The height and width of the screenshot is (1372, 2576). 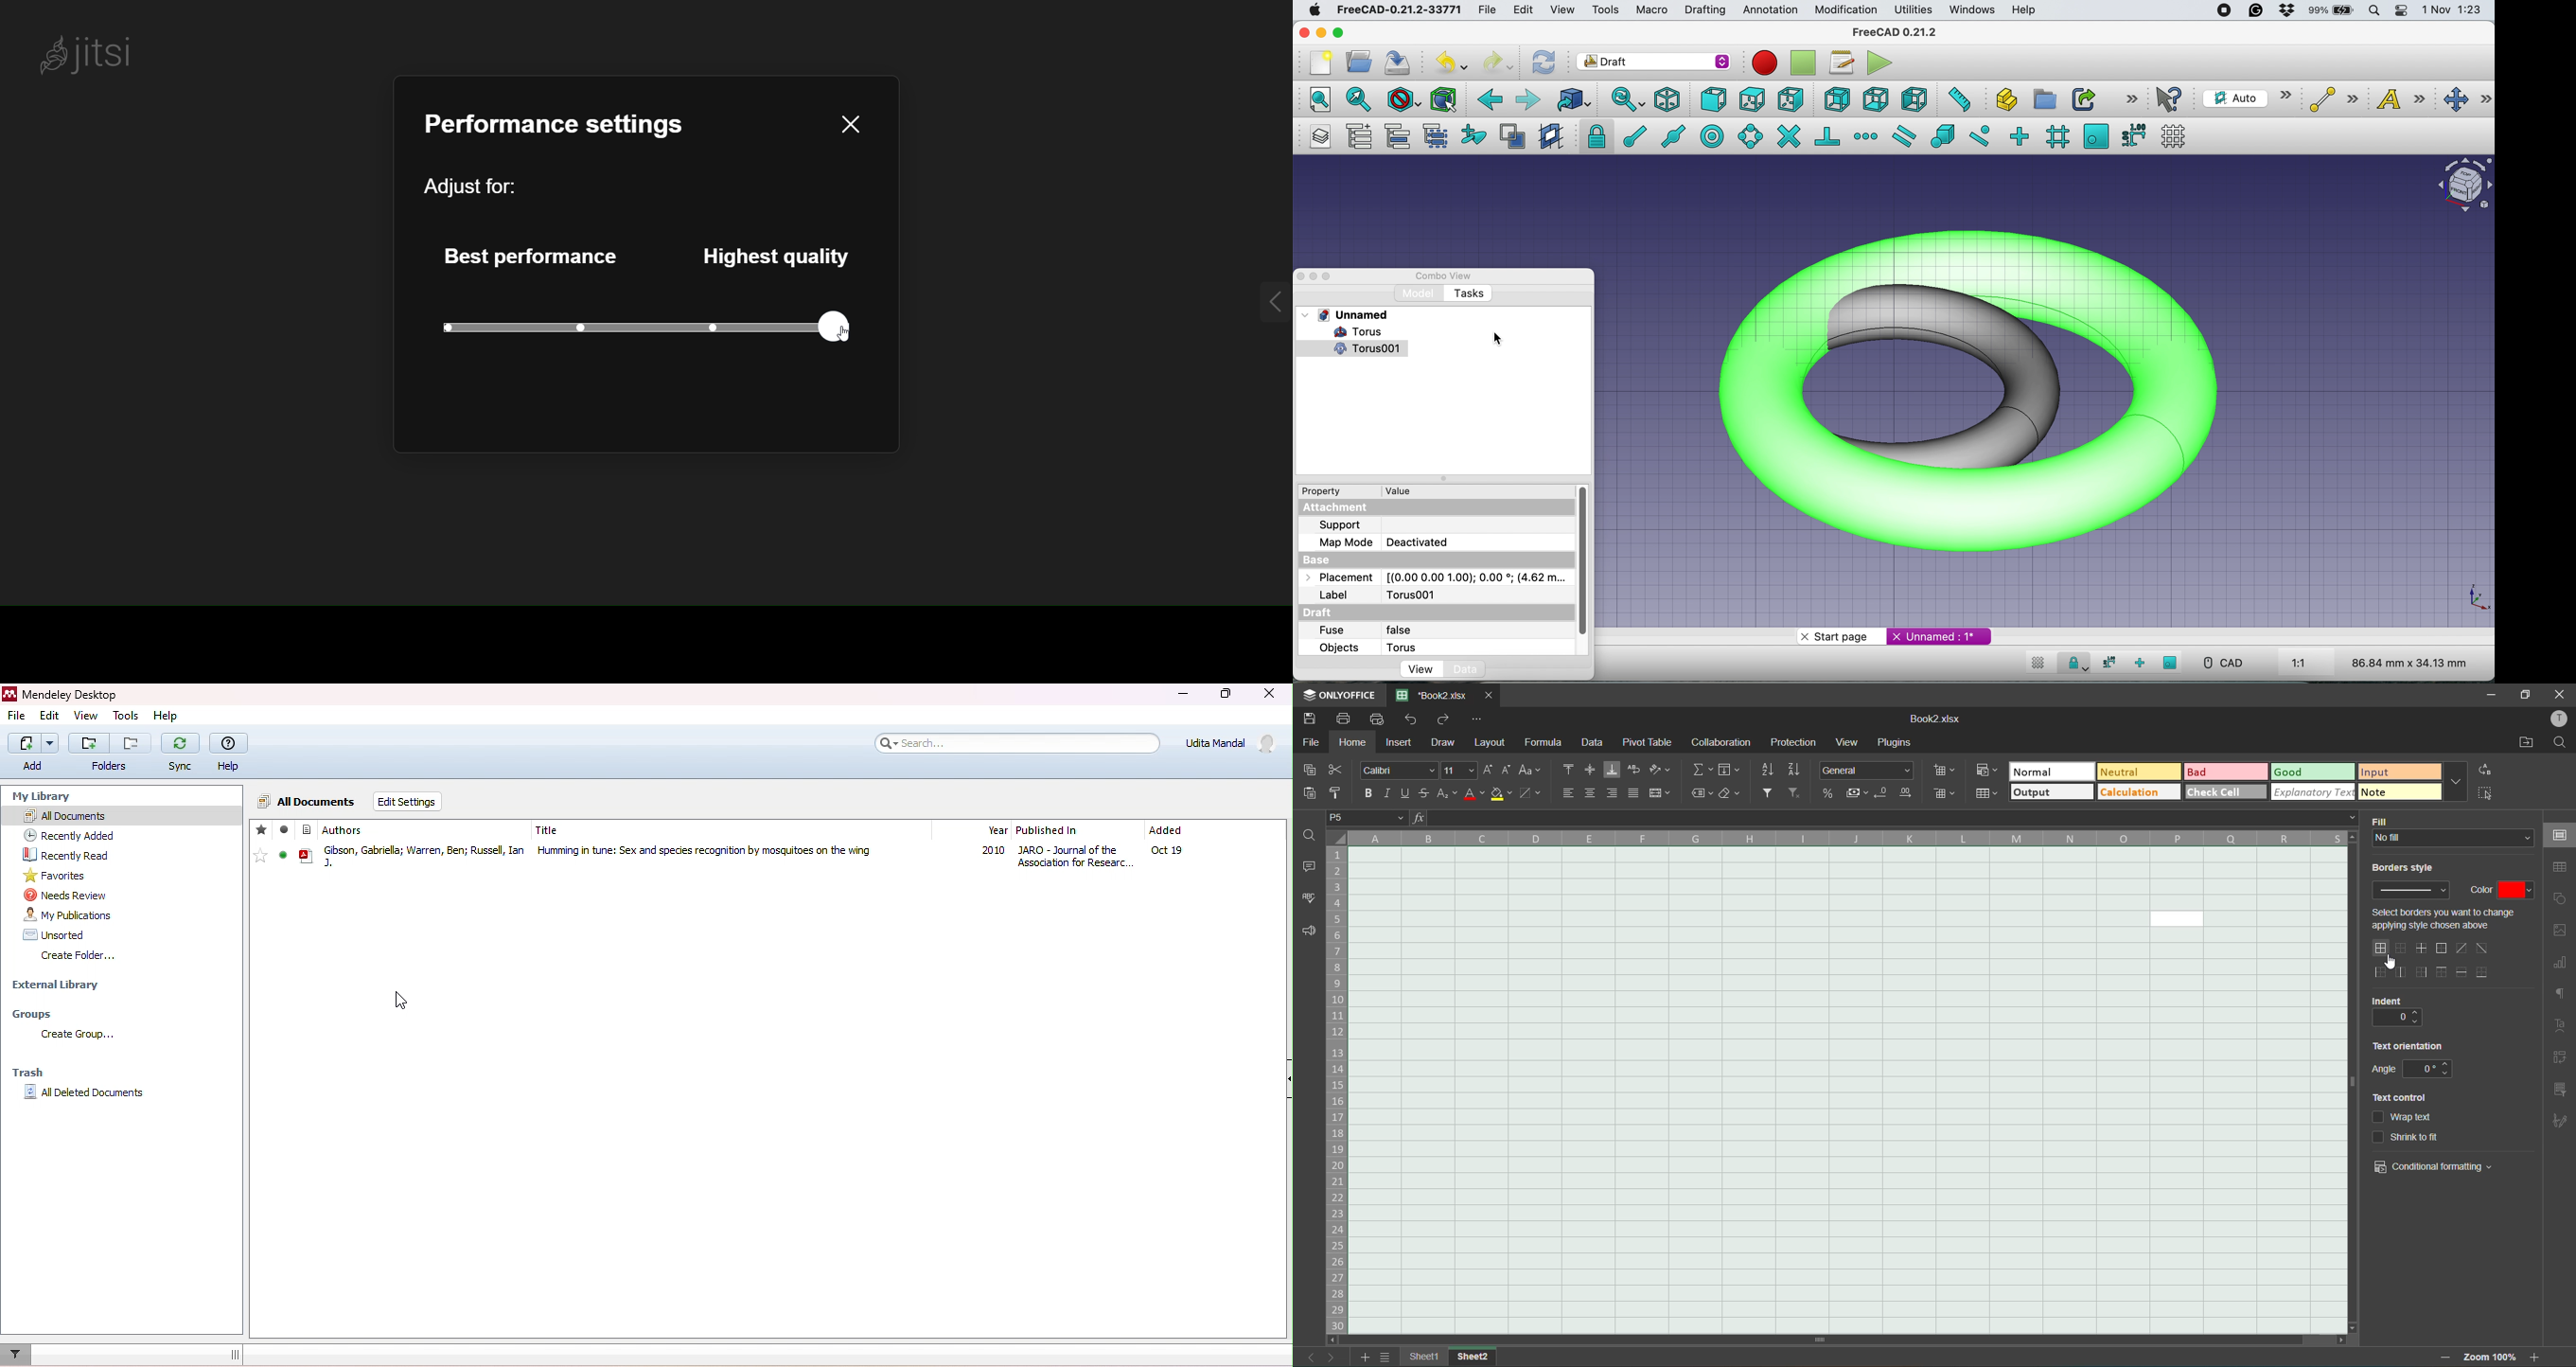 I want to click on Mendeley Desktop, so click(x=69, y=695).